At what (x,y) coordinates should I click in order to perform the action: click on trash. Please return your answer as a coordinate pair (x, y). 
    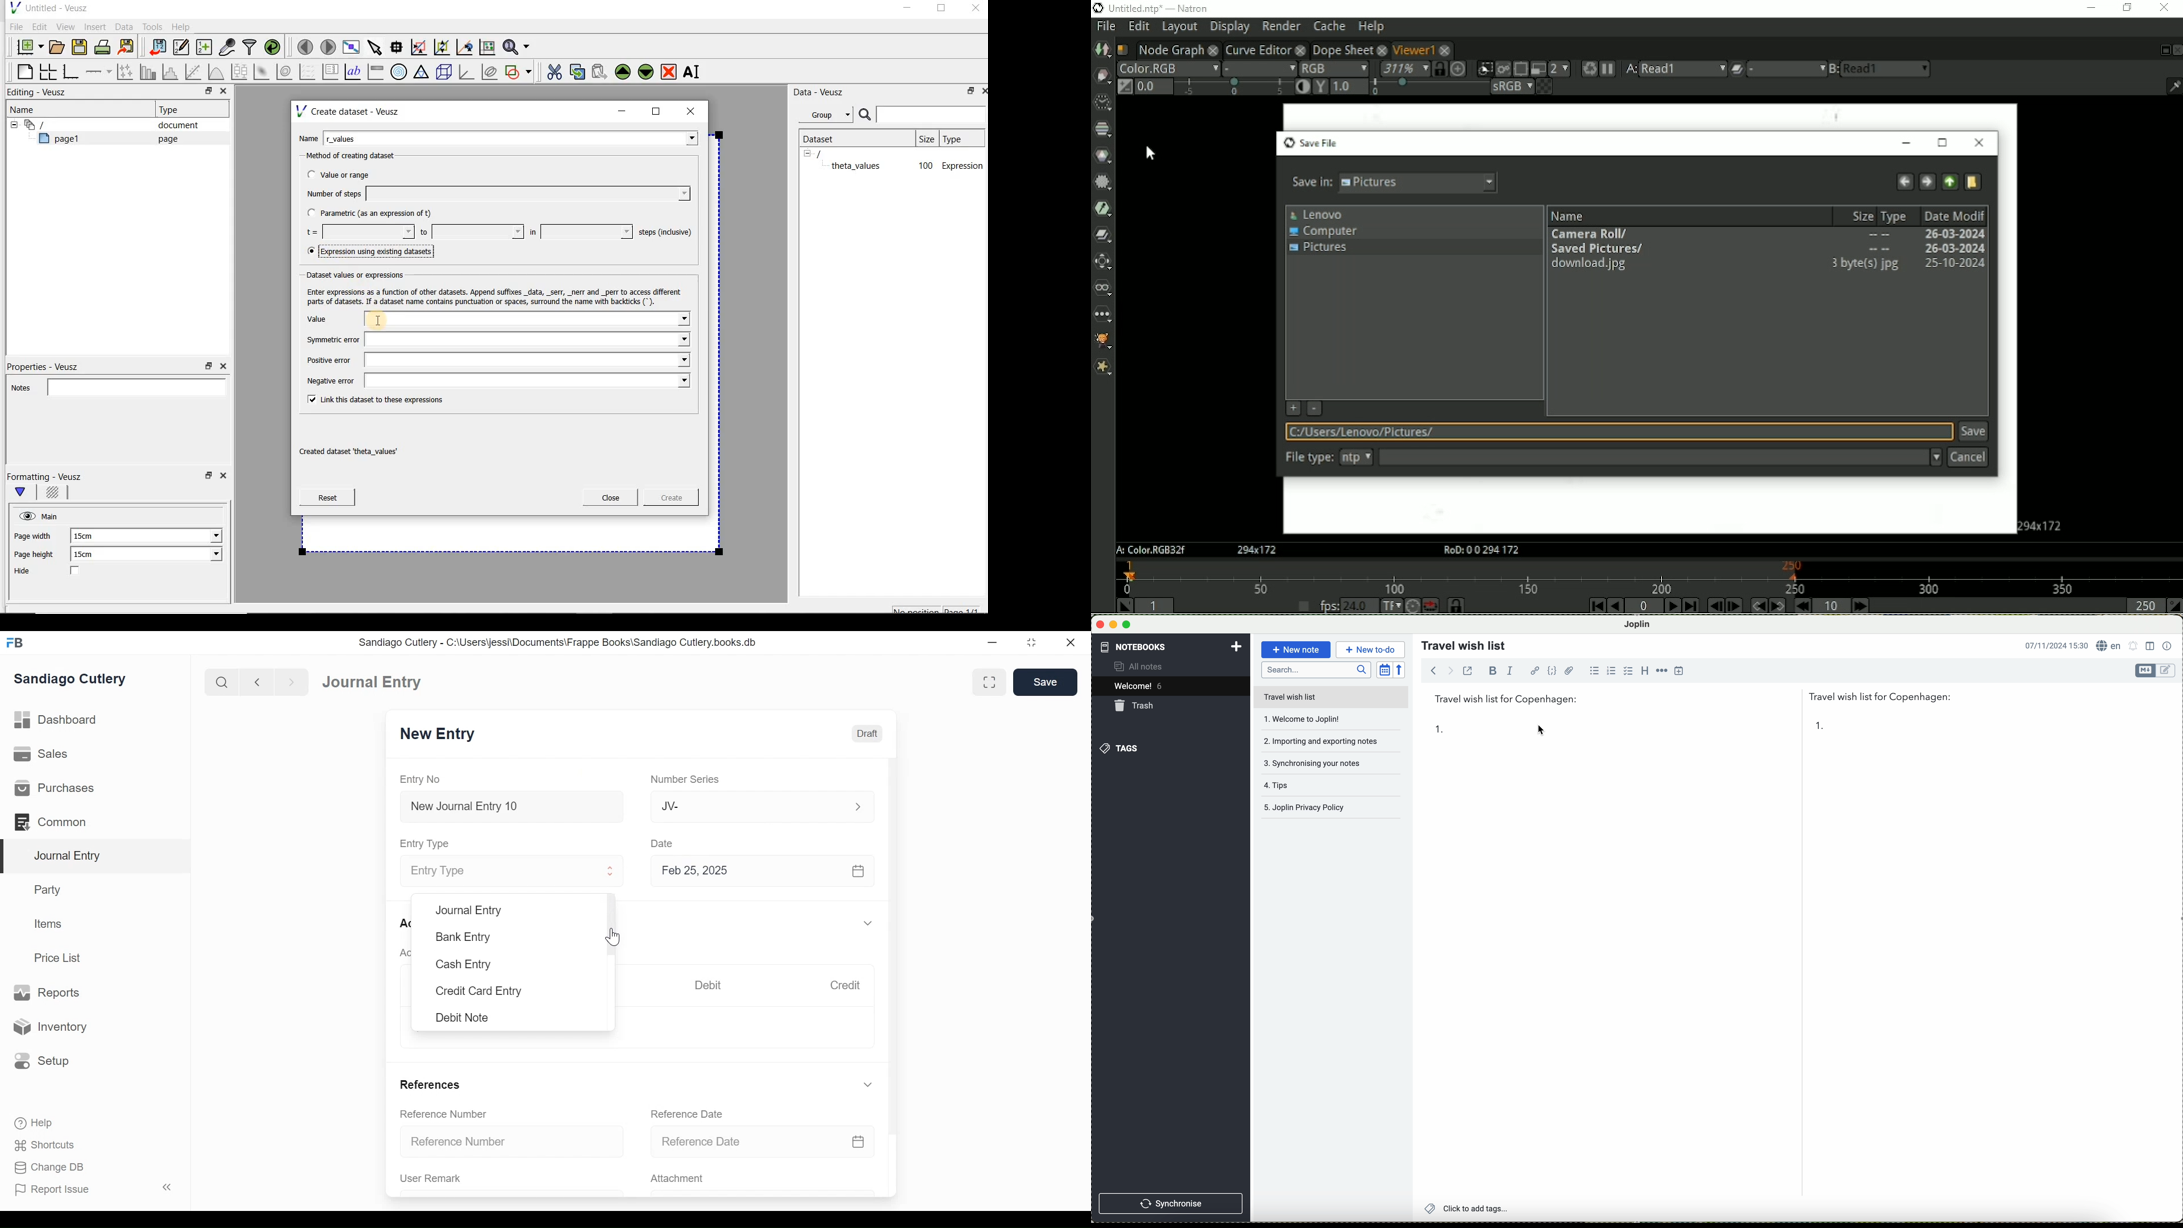
    Looking at the image, I should click on (1136, 705).